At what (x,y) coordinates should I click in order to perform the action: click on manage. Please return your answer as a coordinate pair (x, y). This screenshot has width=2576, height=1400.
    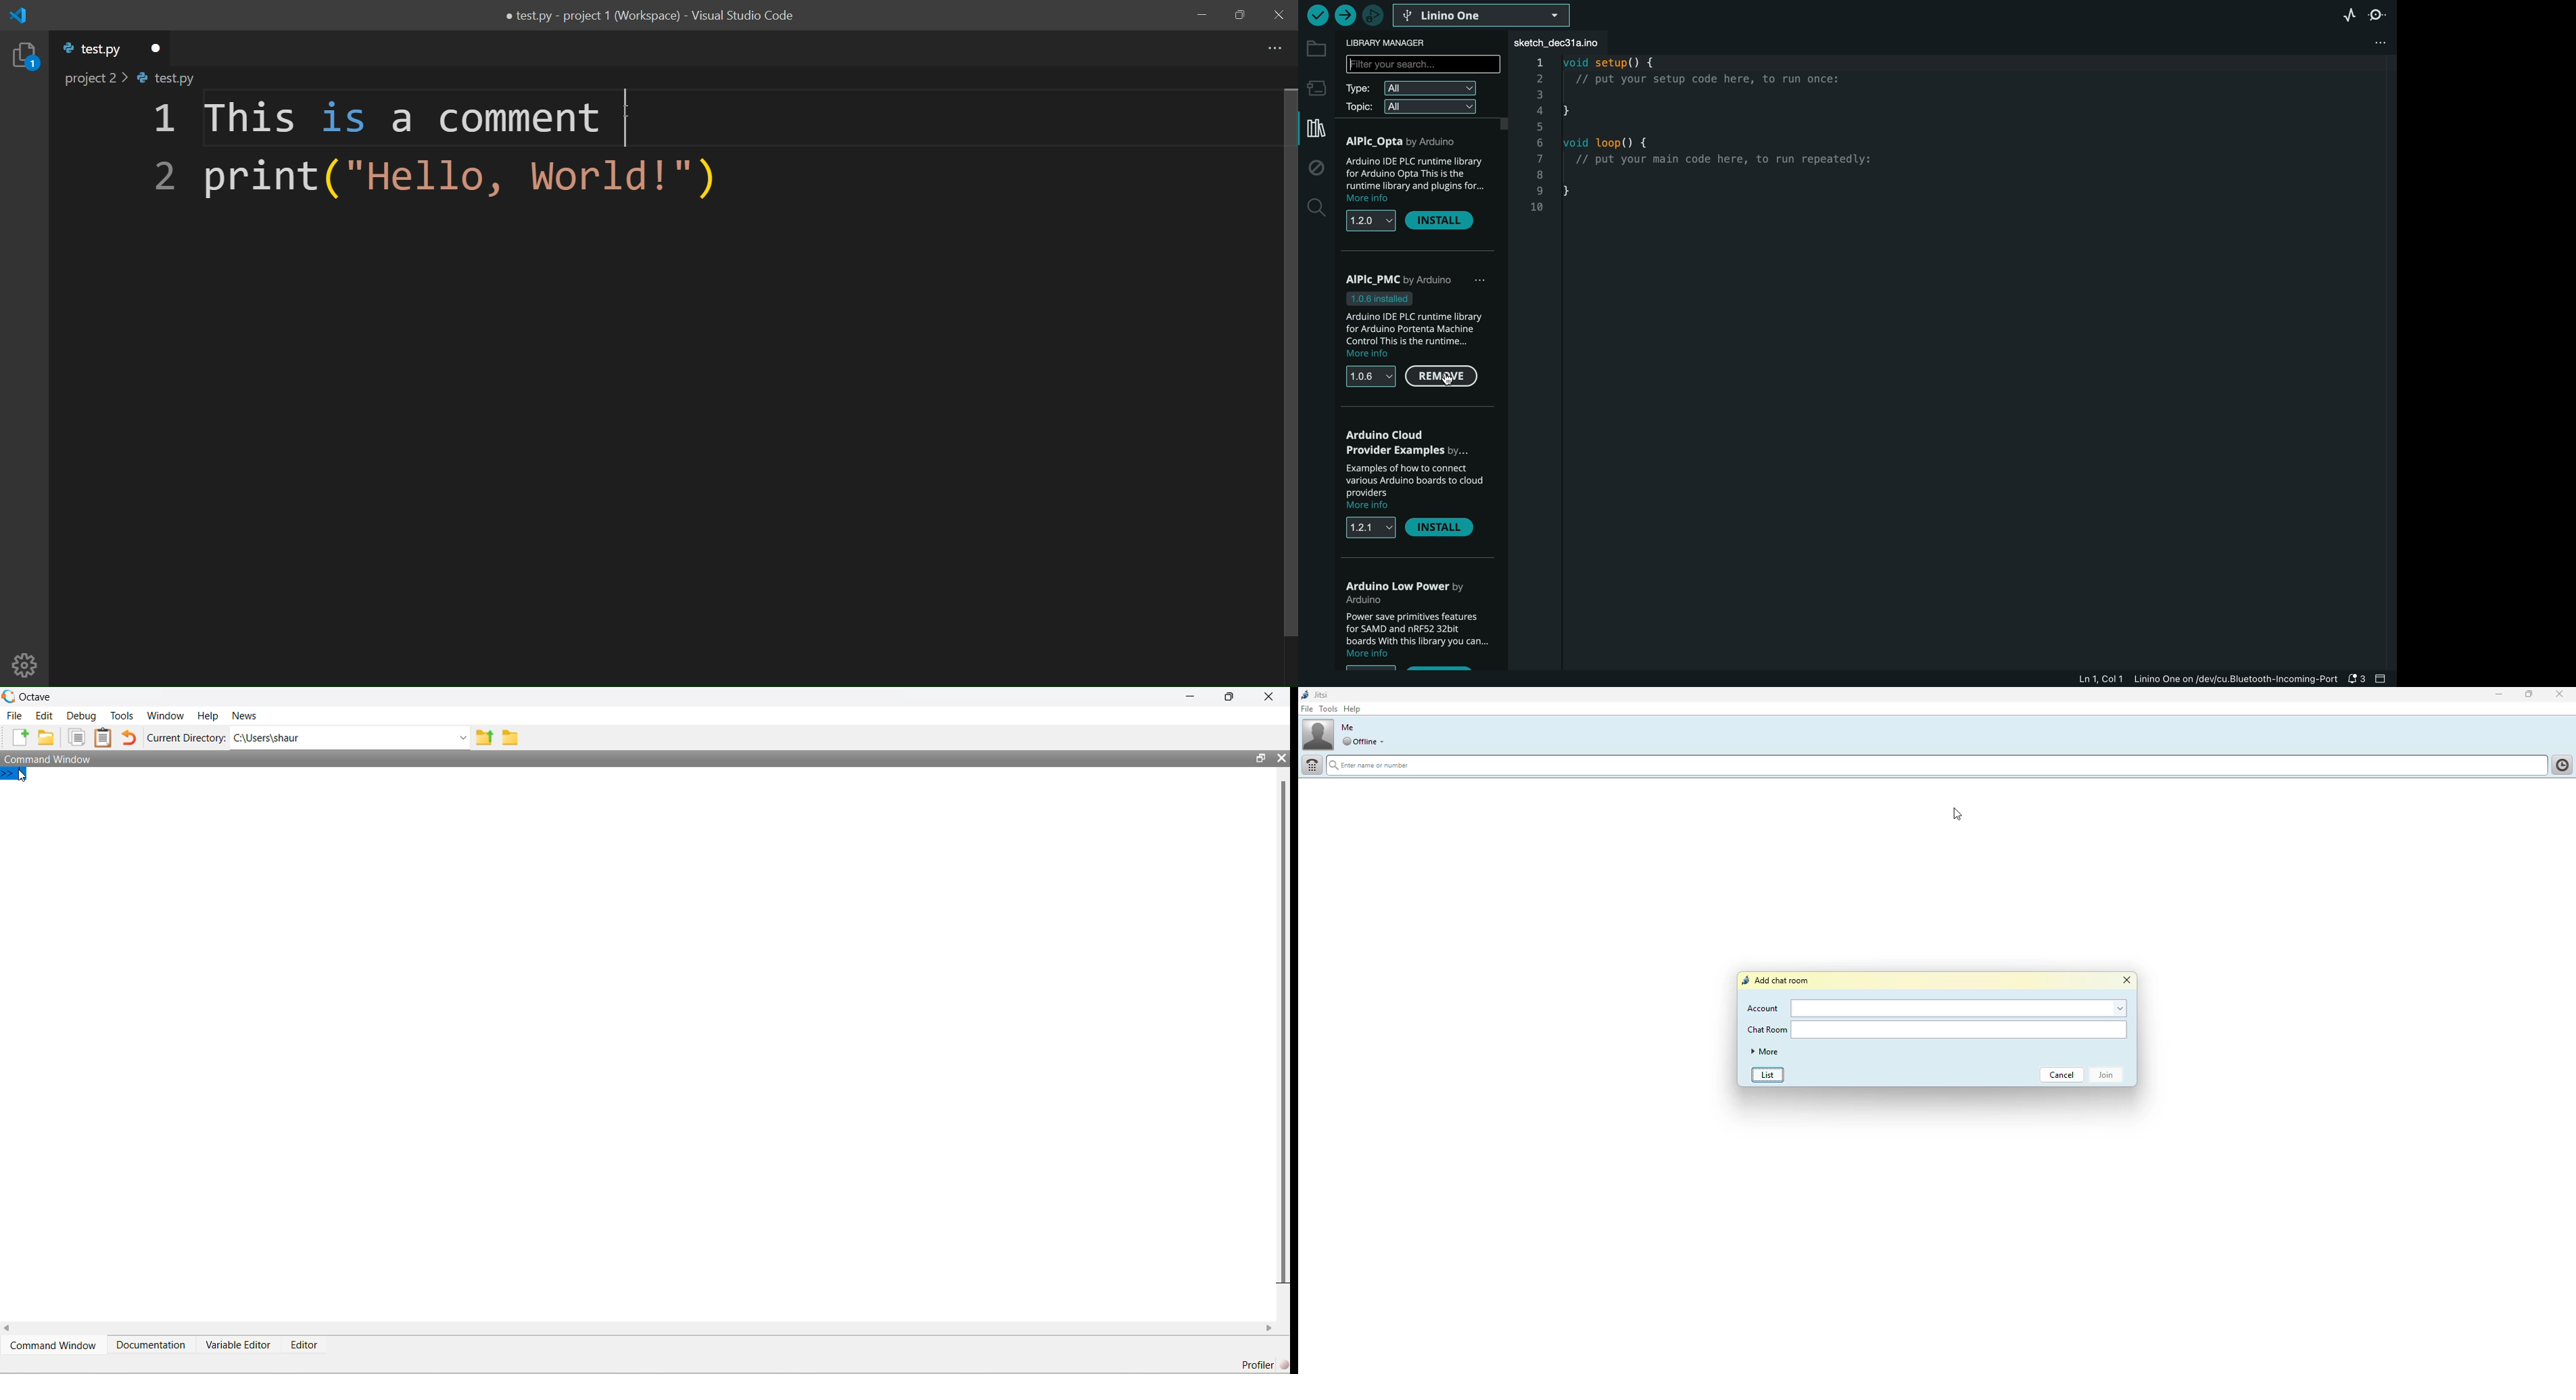
    Looking at the image, I should click on (26, 665).